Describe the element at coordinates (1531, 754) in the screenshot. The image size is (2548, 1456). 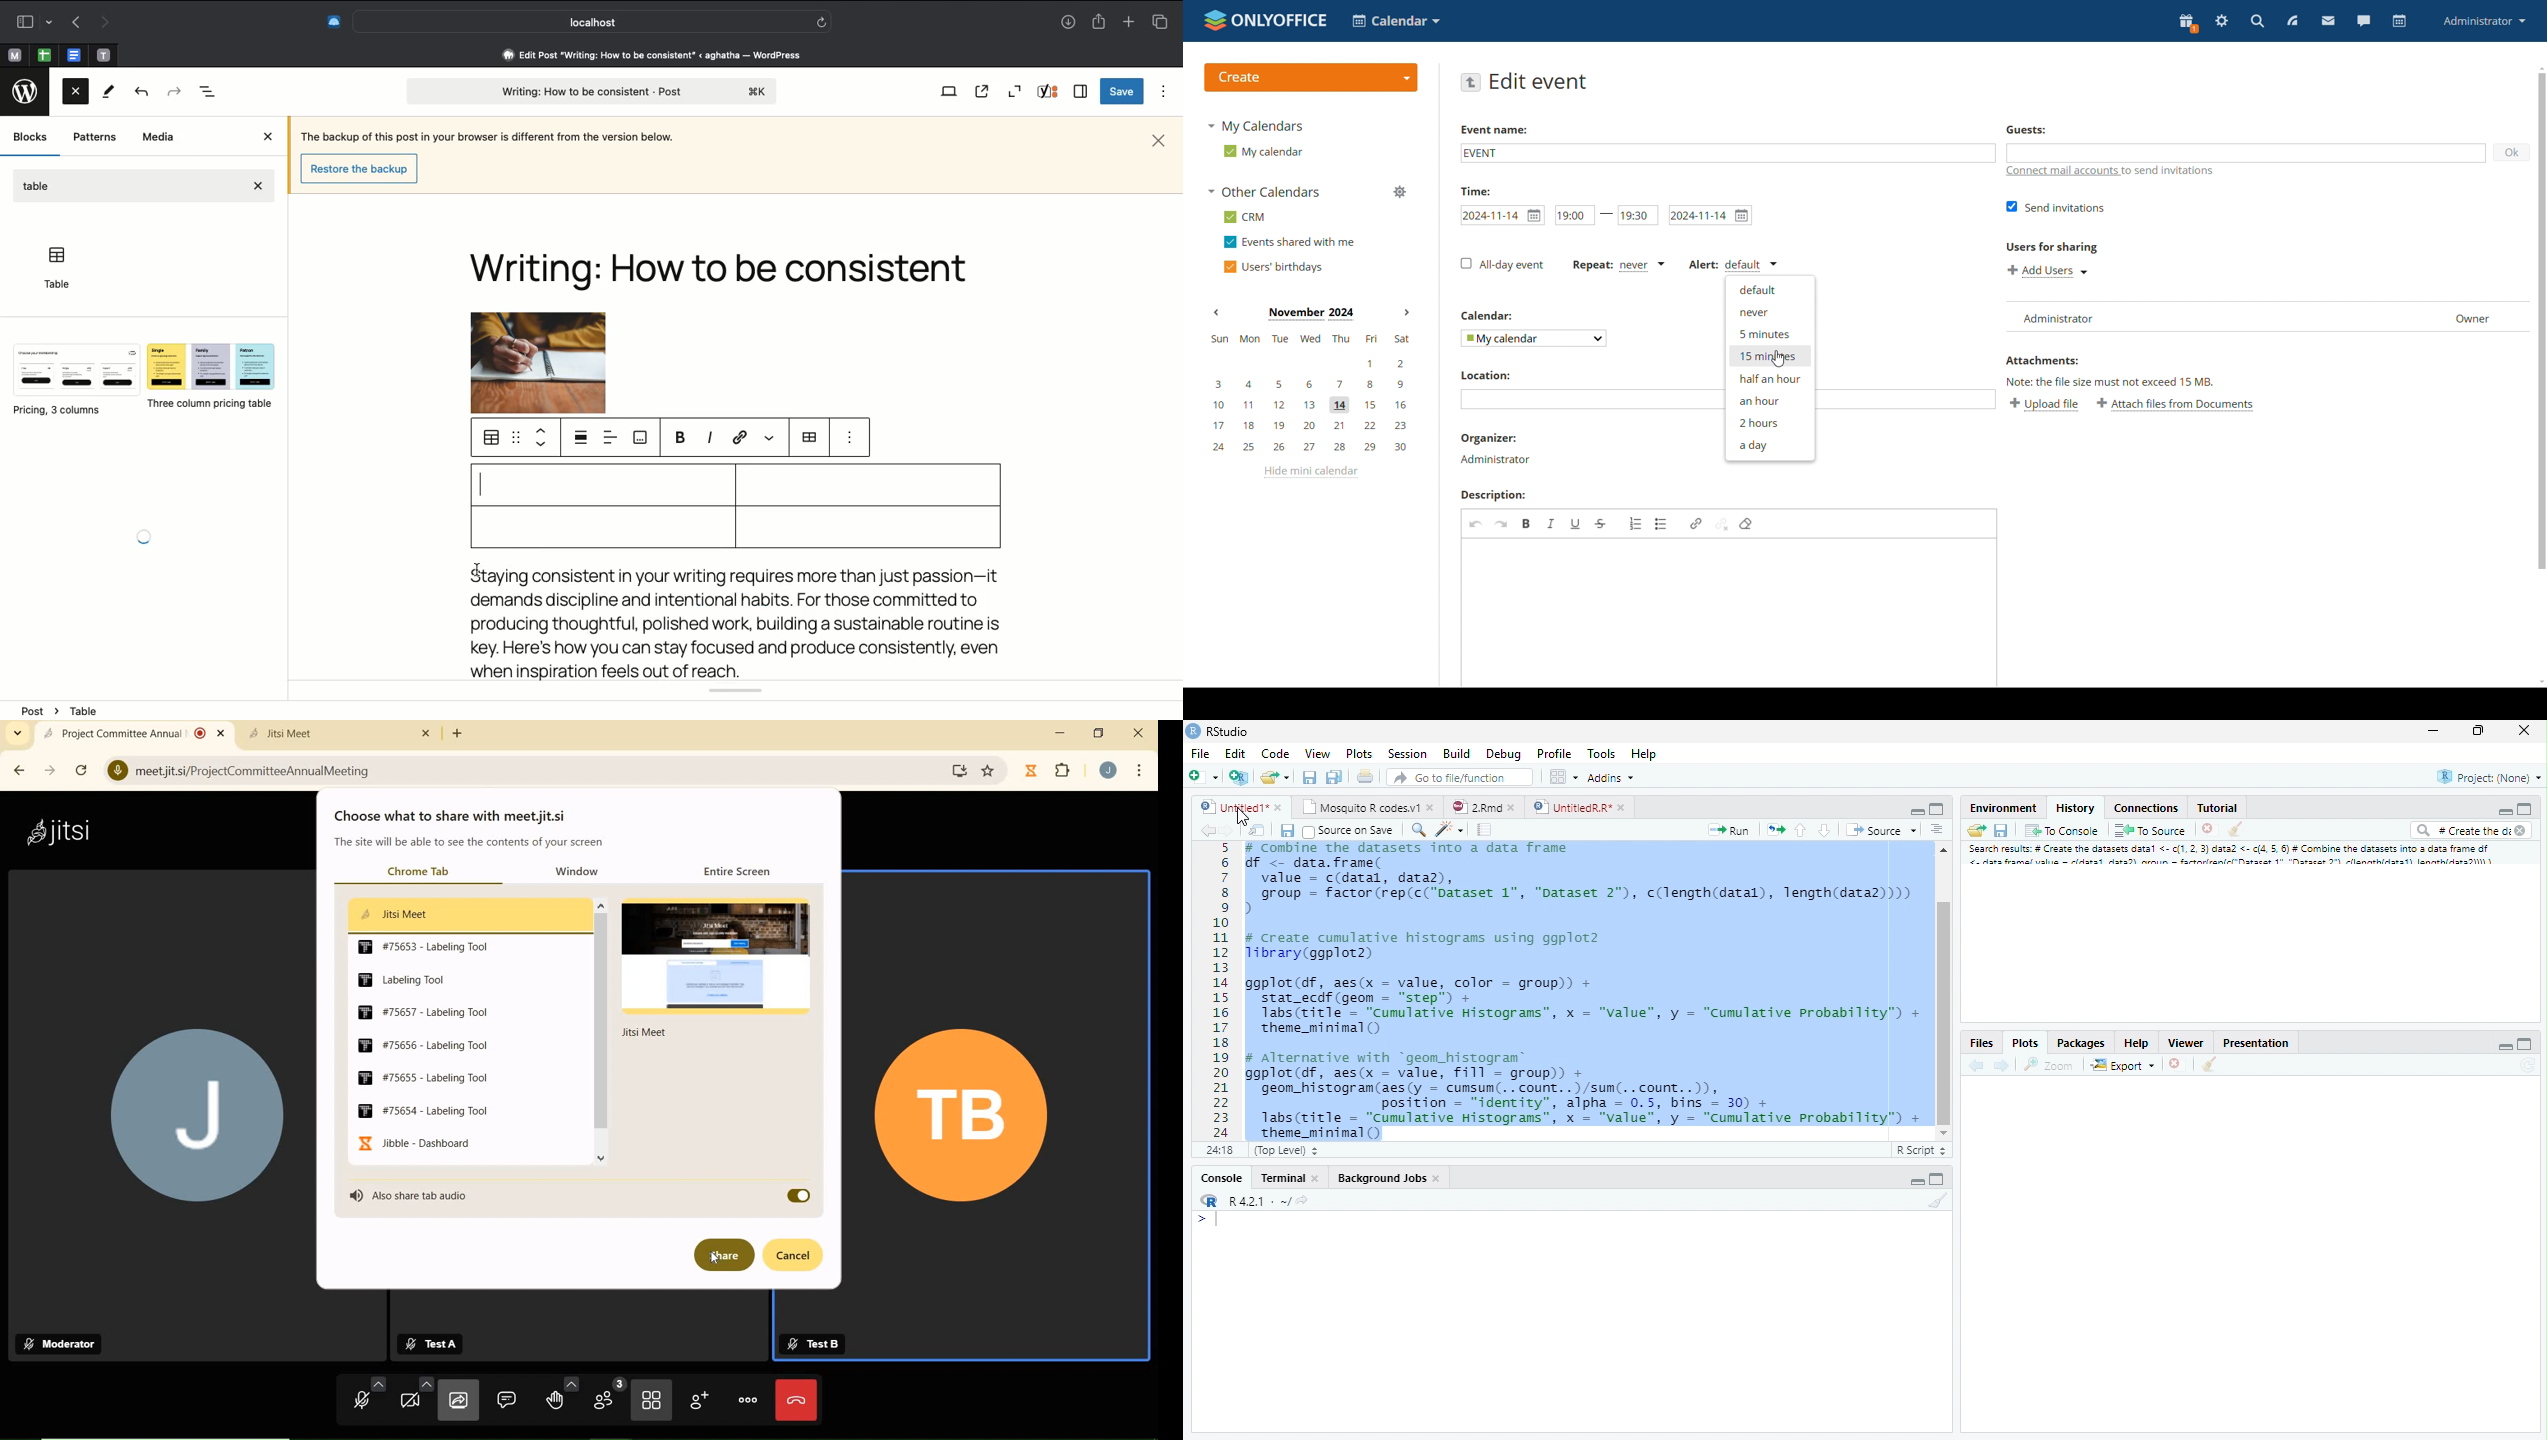
I see `Debug` at that location.